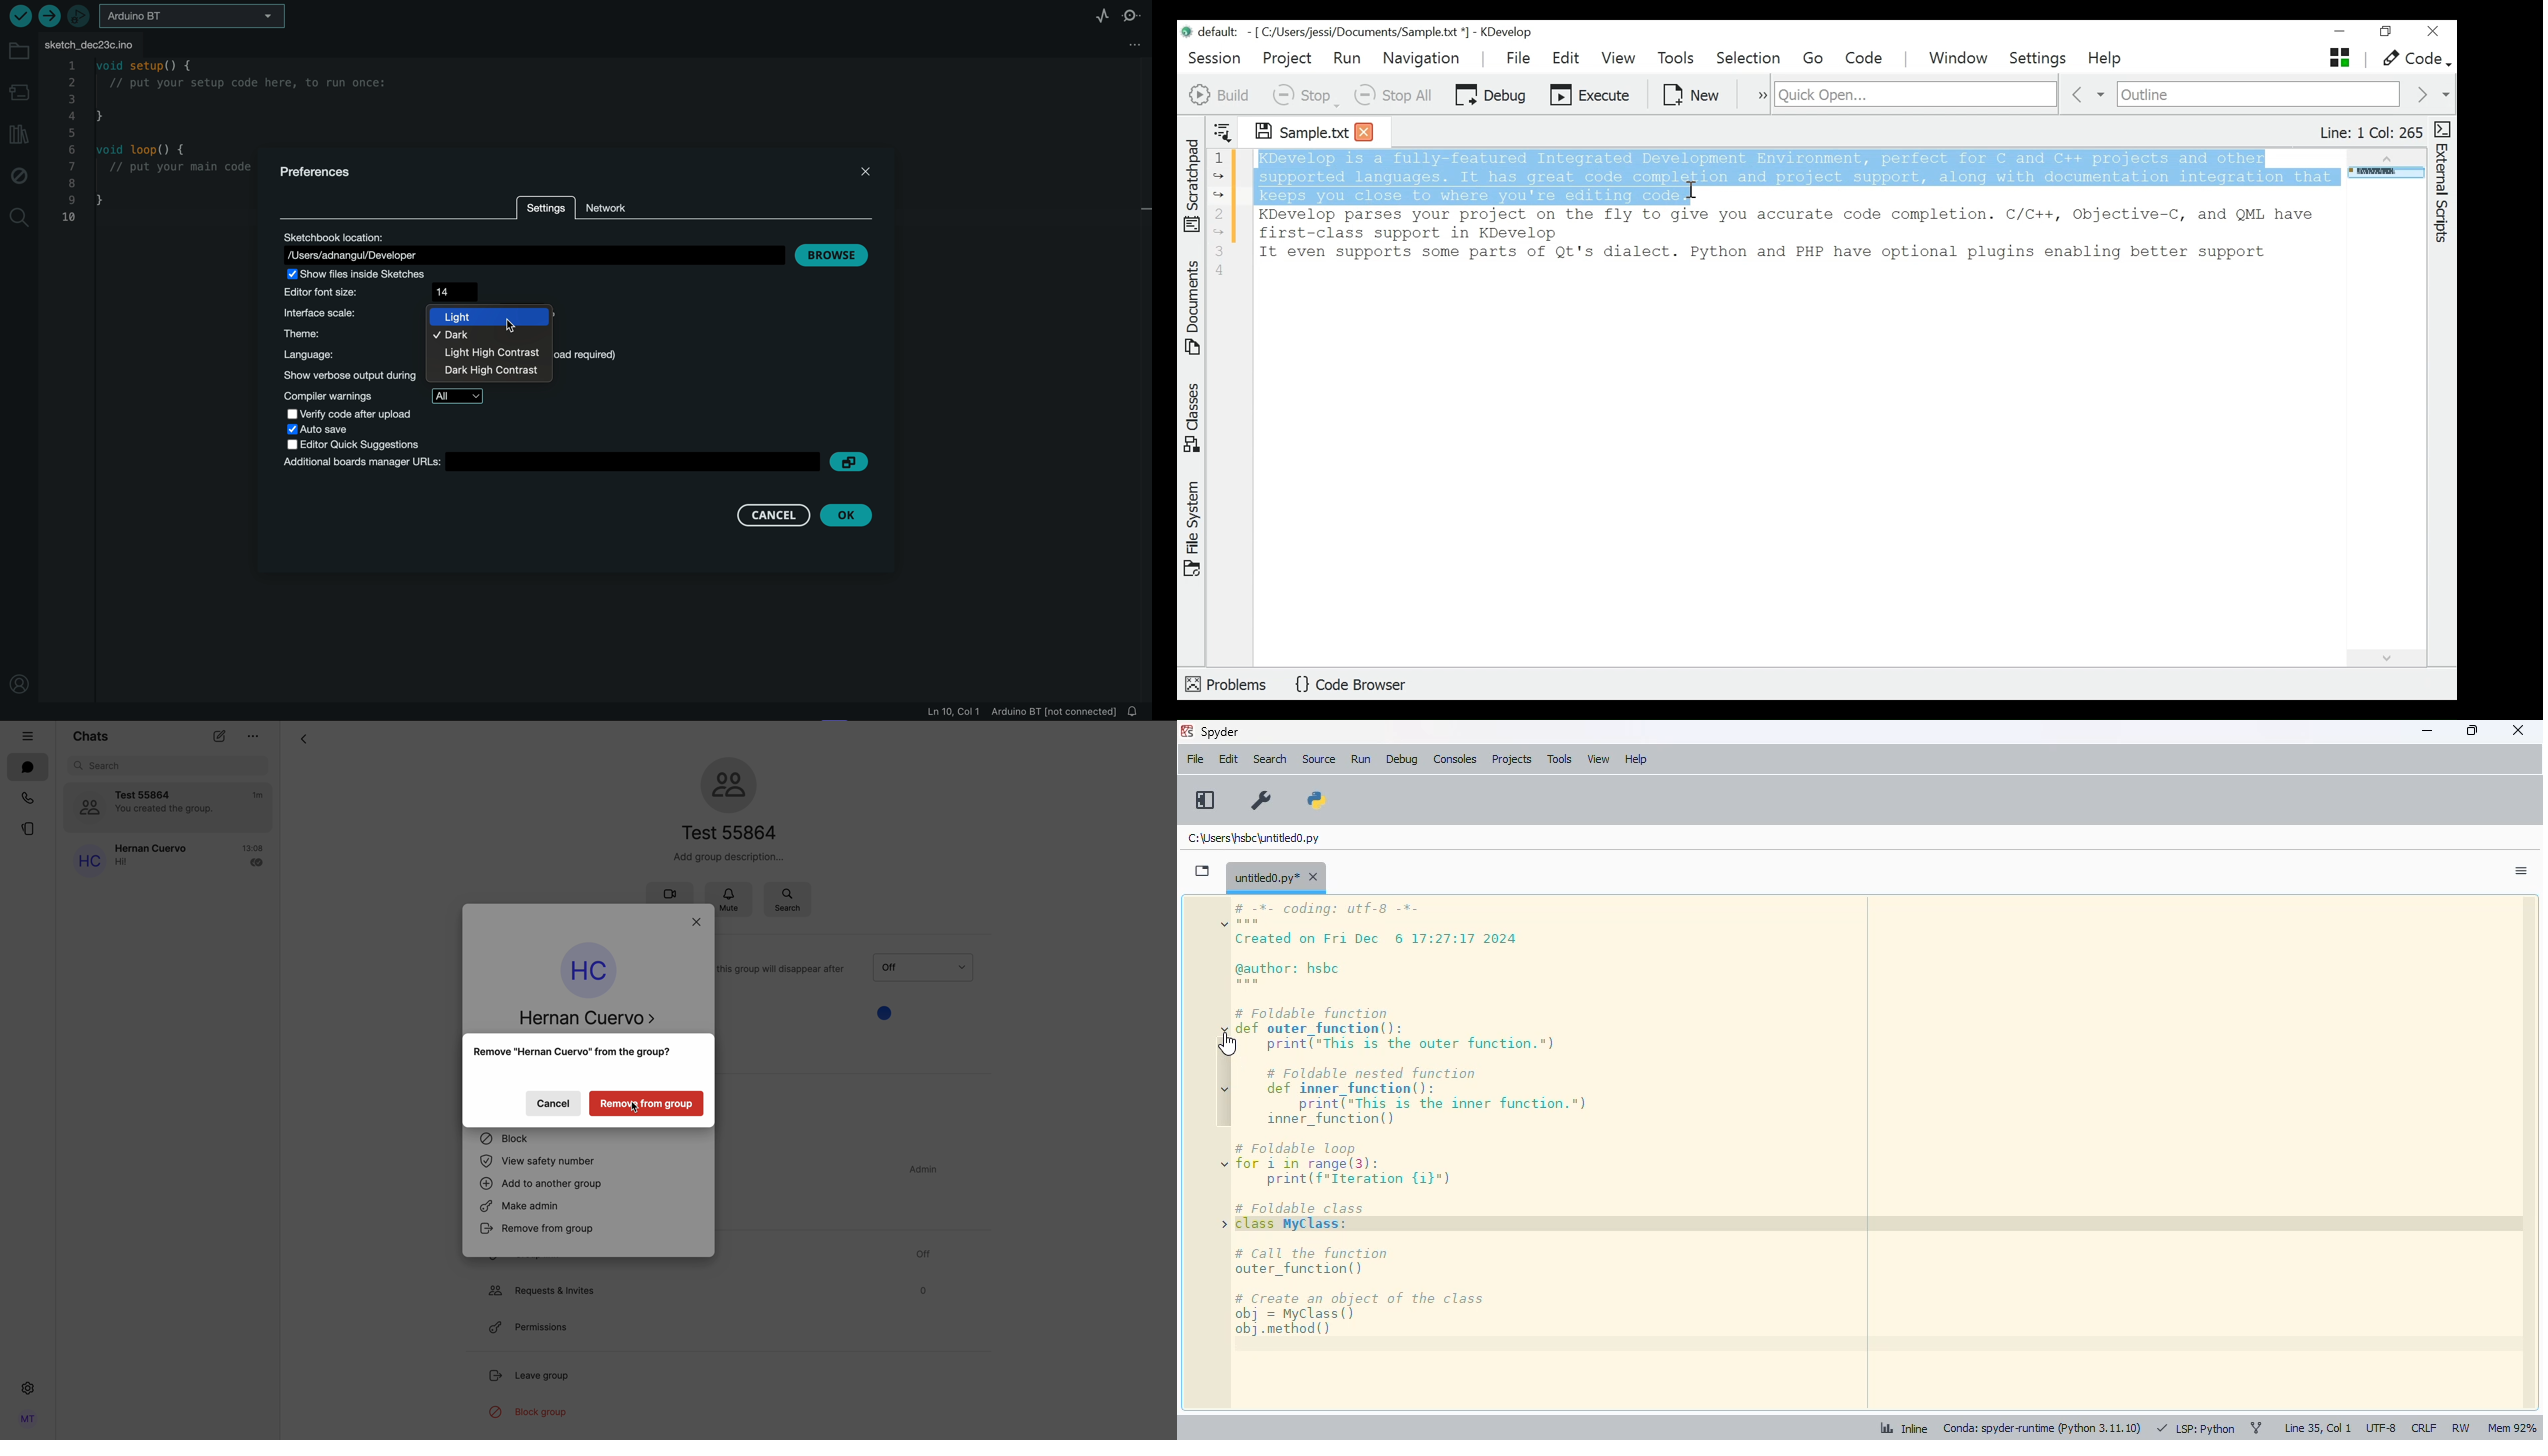 This screenshot has height=1456, width=2548. Describe the element at coordinates (788, 899) in the screenshot. I see `search` at that location.